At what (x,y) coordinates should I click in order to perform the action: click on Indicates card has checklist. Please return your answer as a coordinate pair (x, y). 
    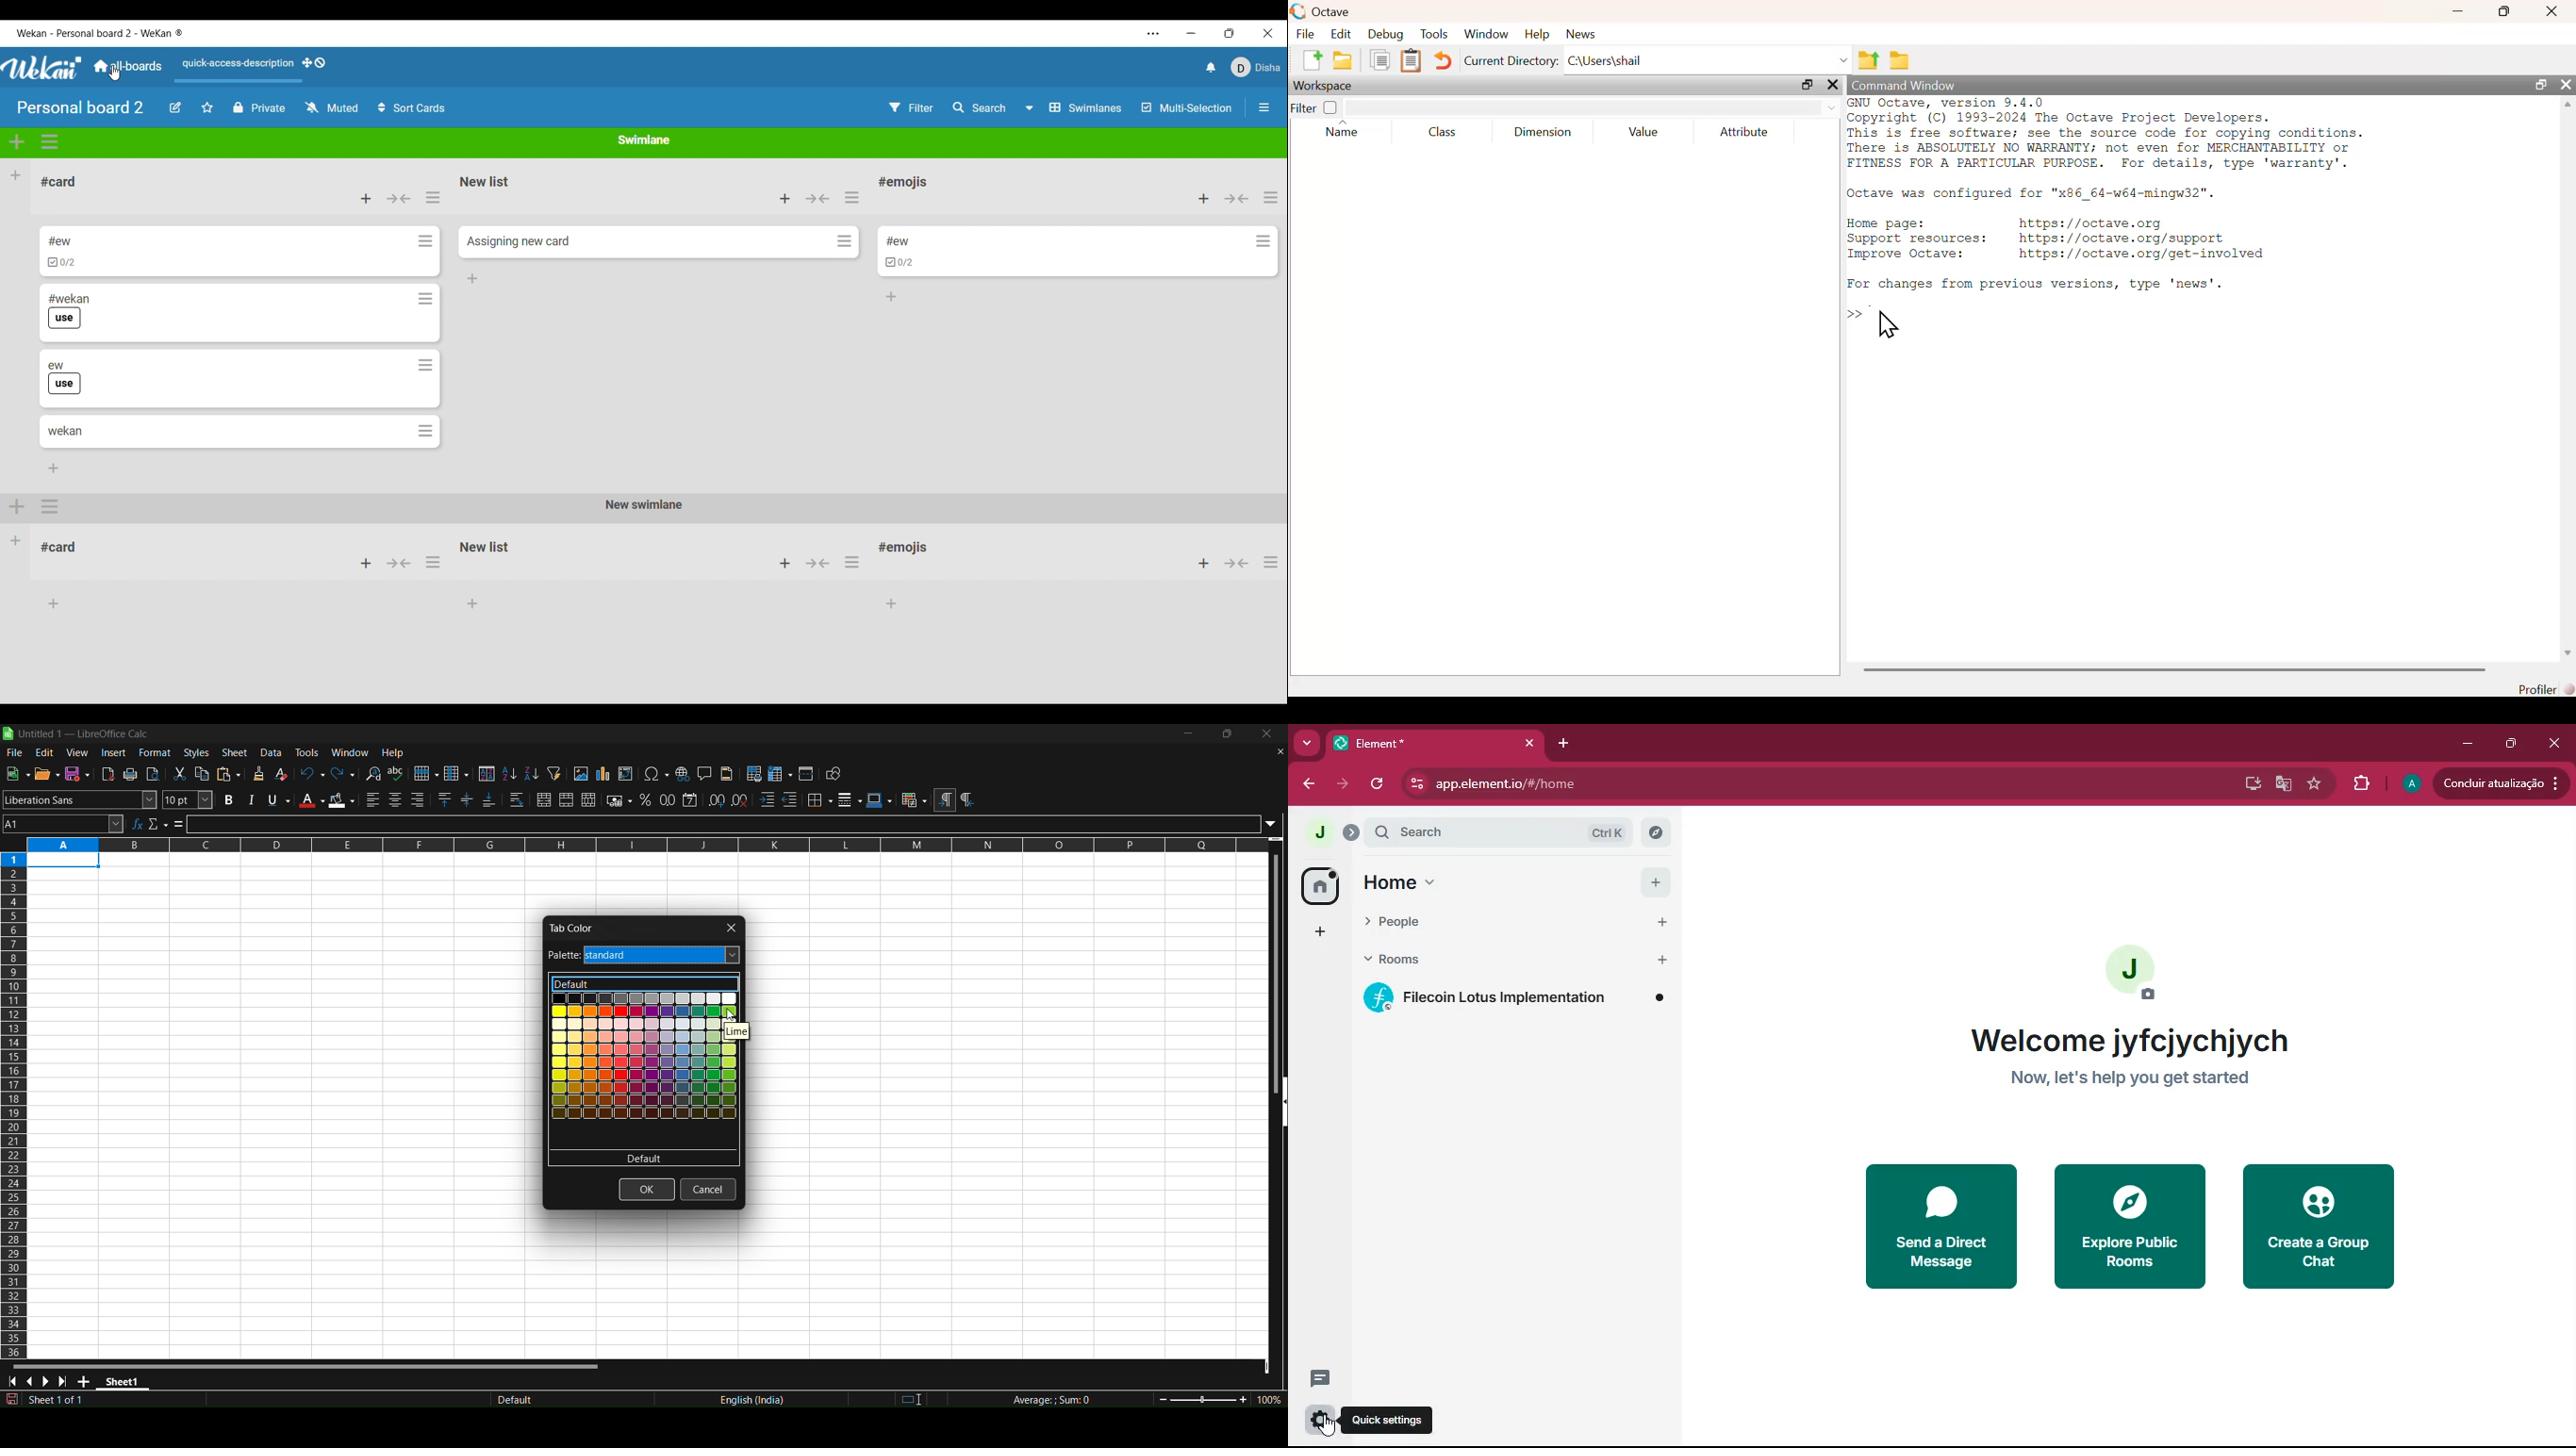
    Looking at the image, I should click on (62, 262).